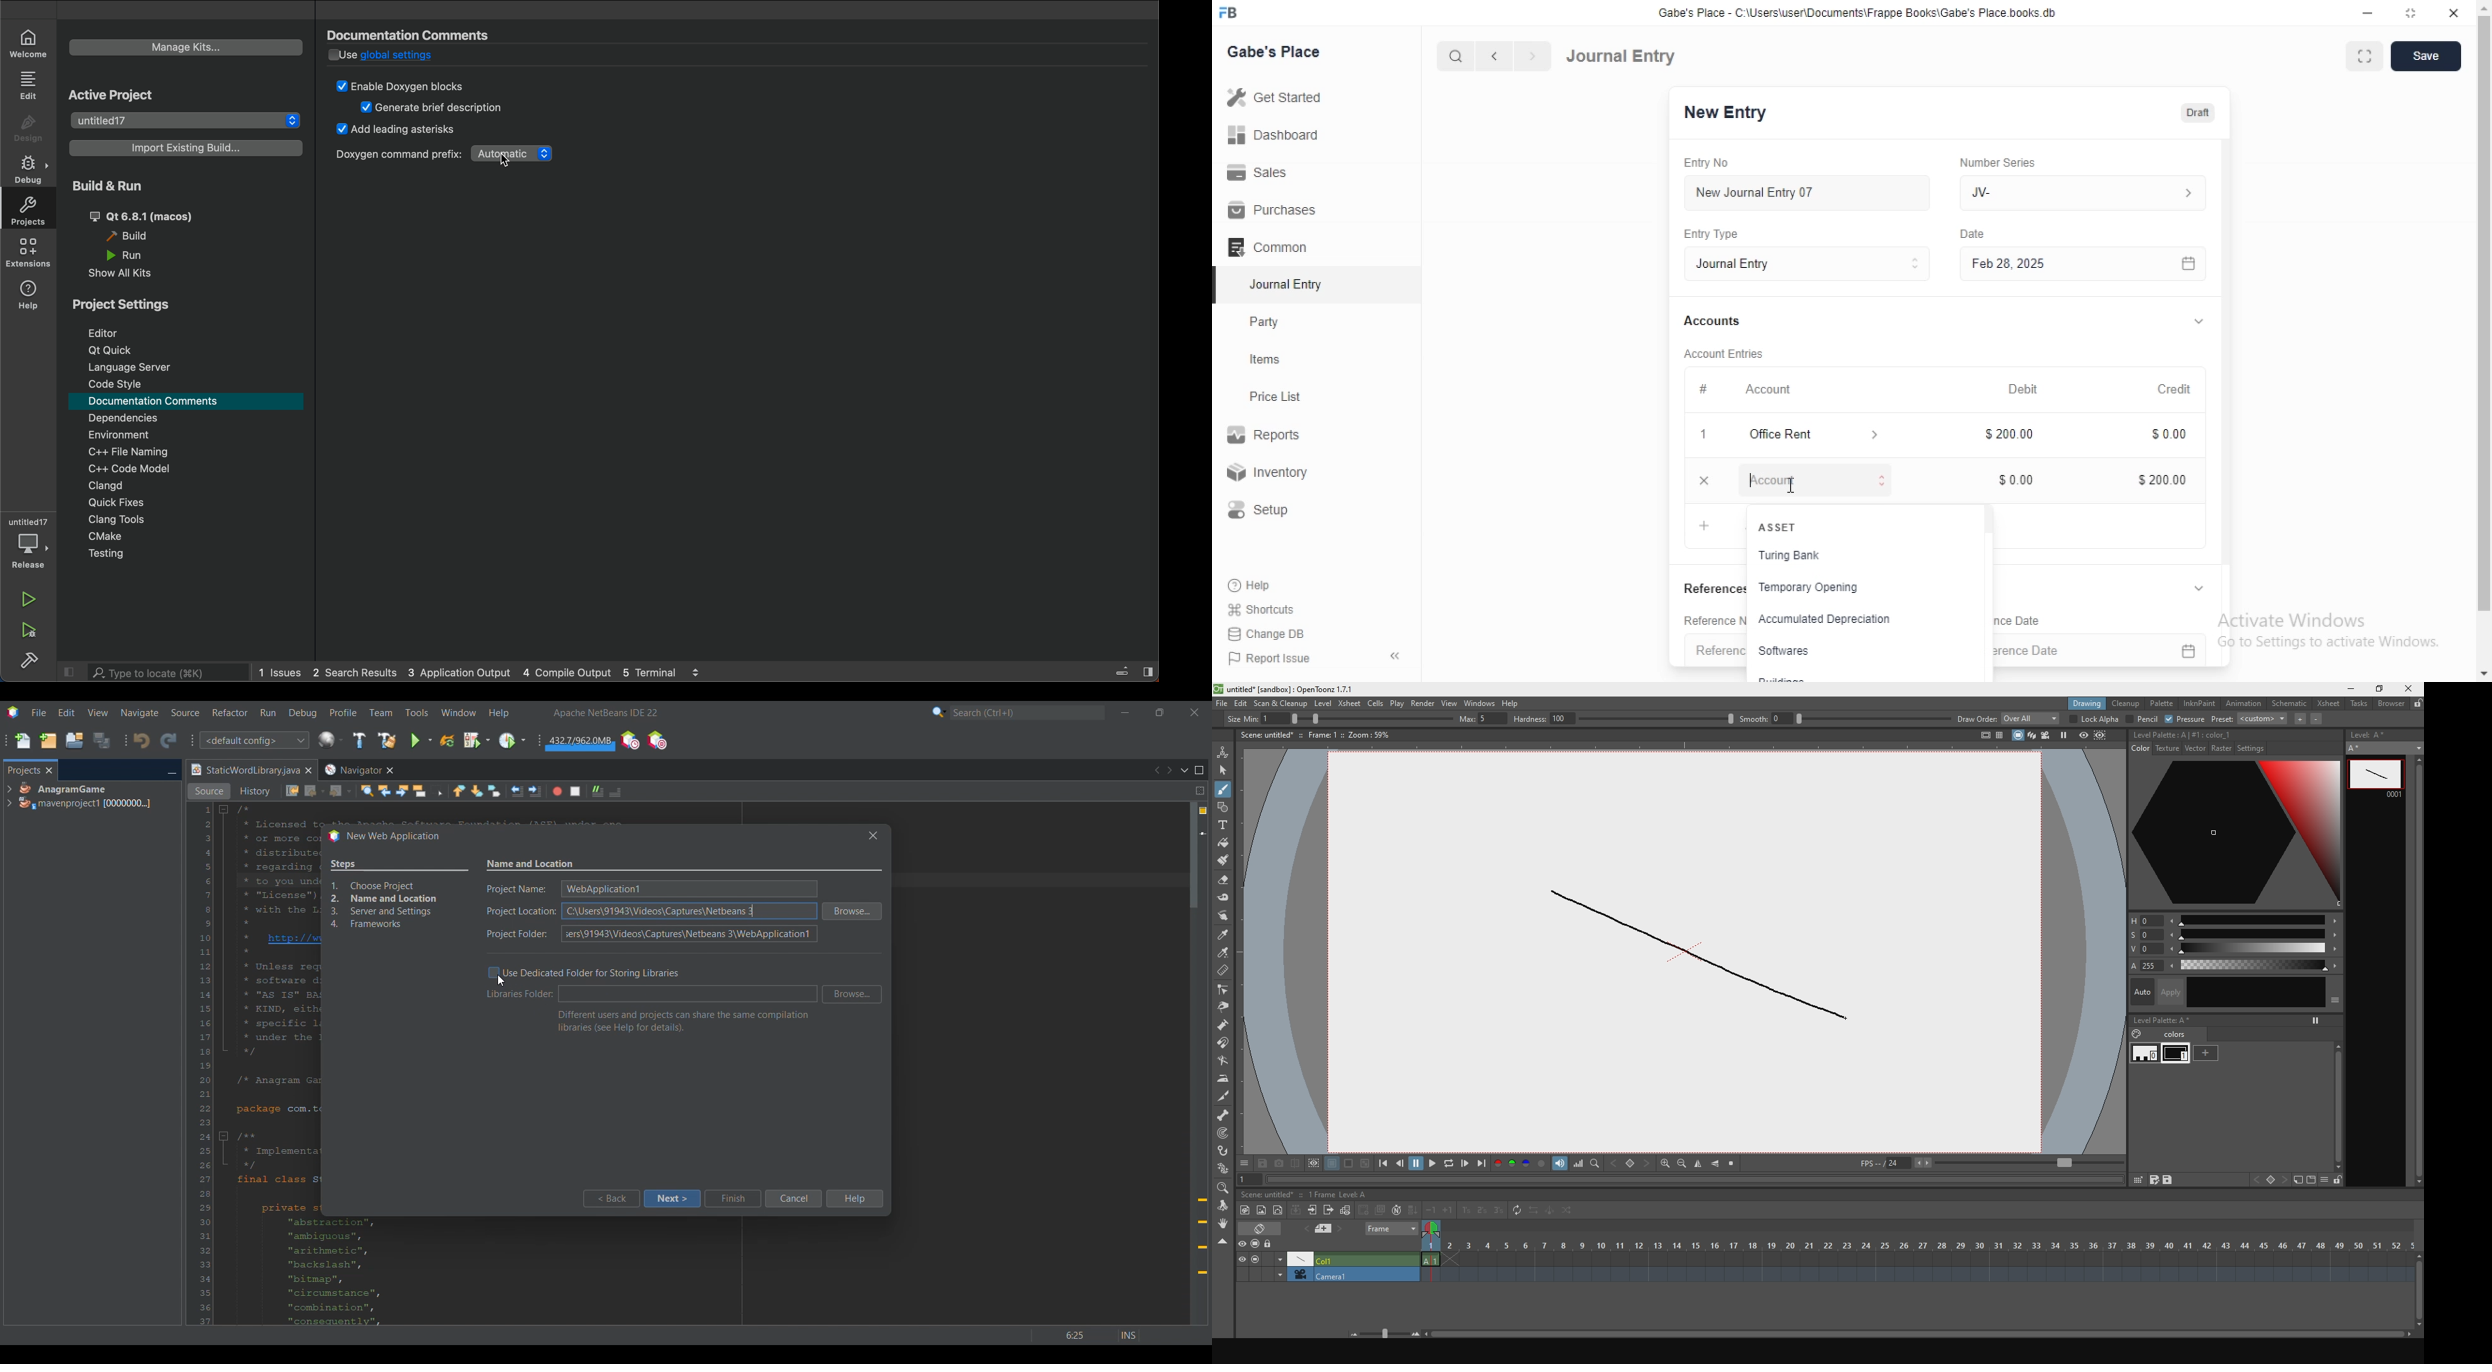 Image resolution: width=2492 pixels, height=1372 pixels. I want to click on fill, so click(1223, 842).